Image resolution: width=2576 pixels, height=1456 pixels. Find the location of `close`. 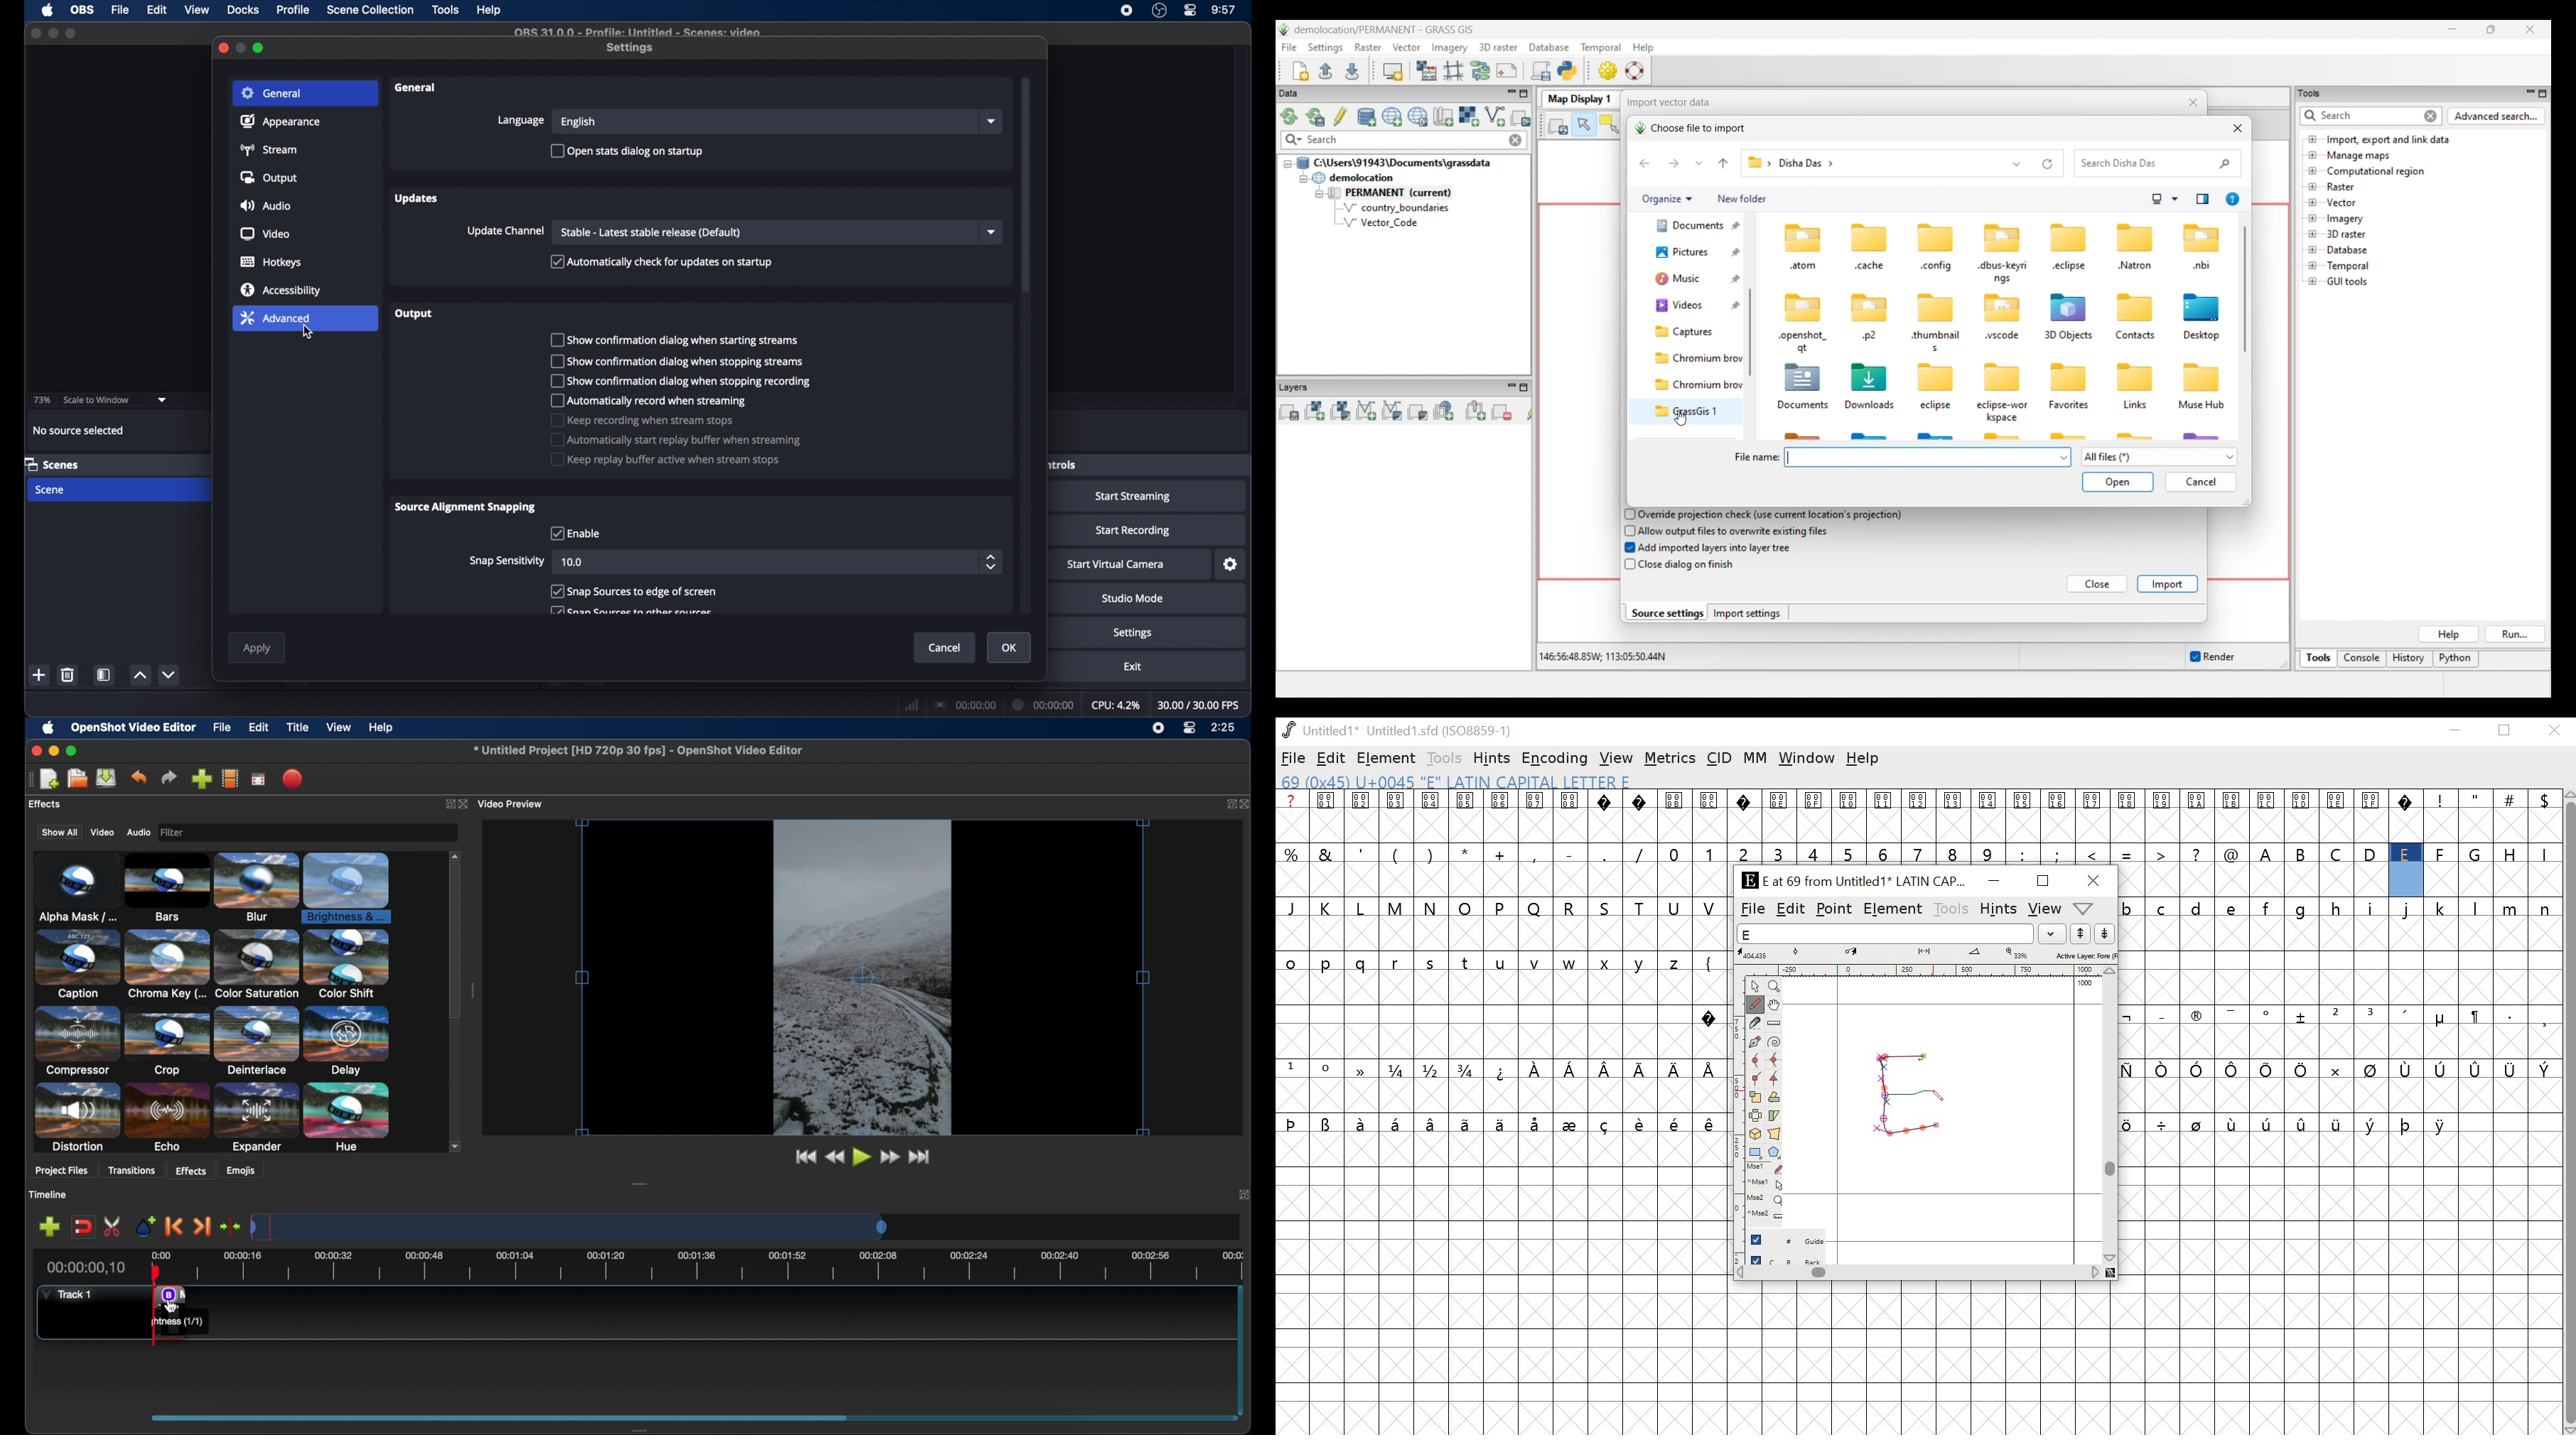

close is located at coordinates (36, 33).